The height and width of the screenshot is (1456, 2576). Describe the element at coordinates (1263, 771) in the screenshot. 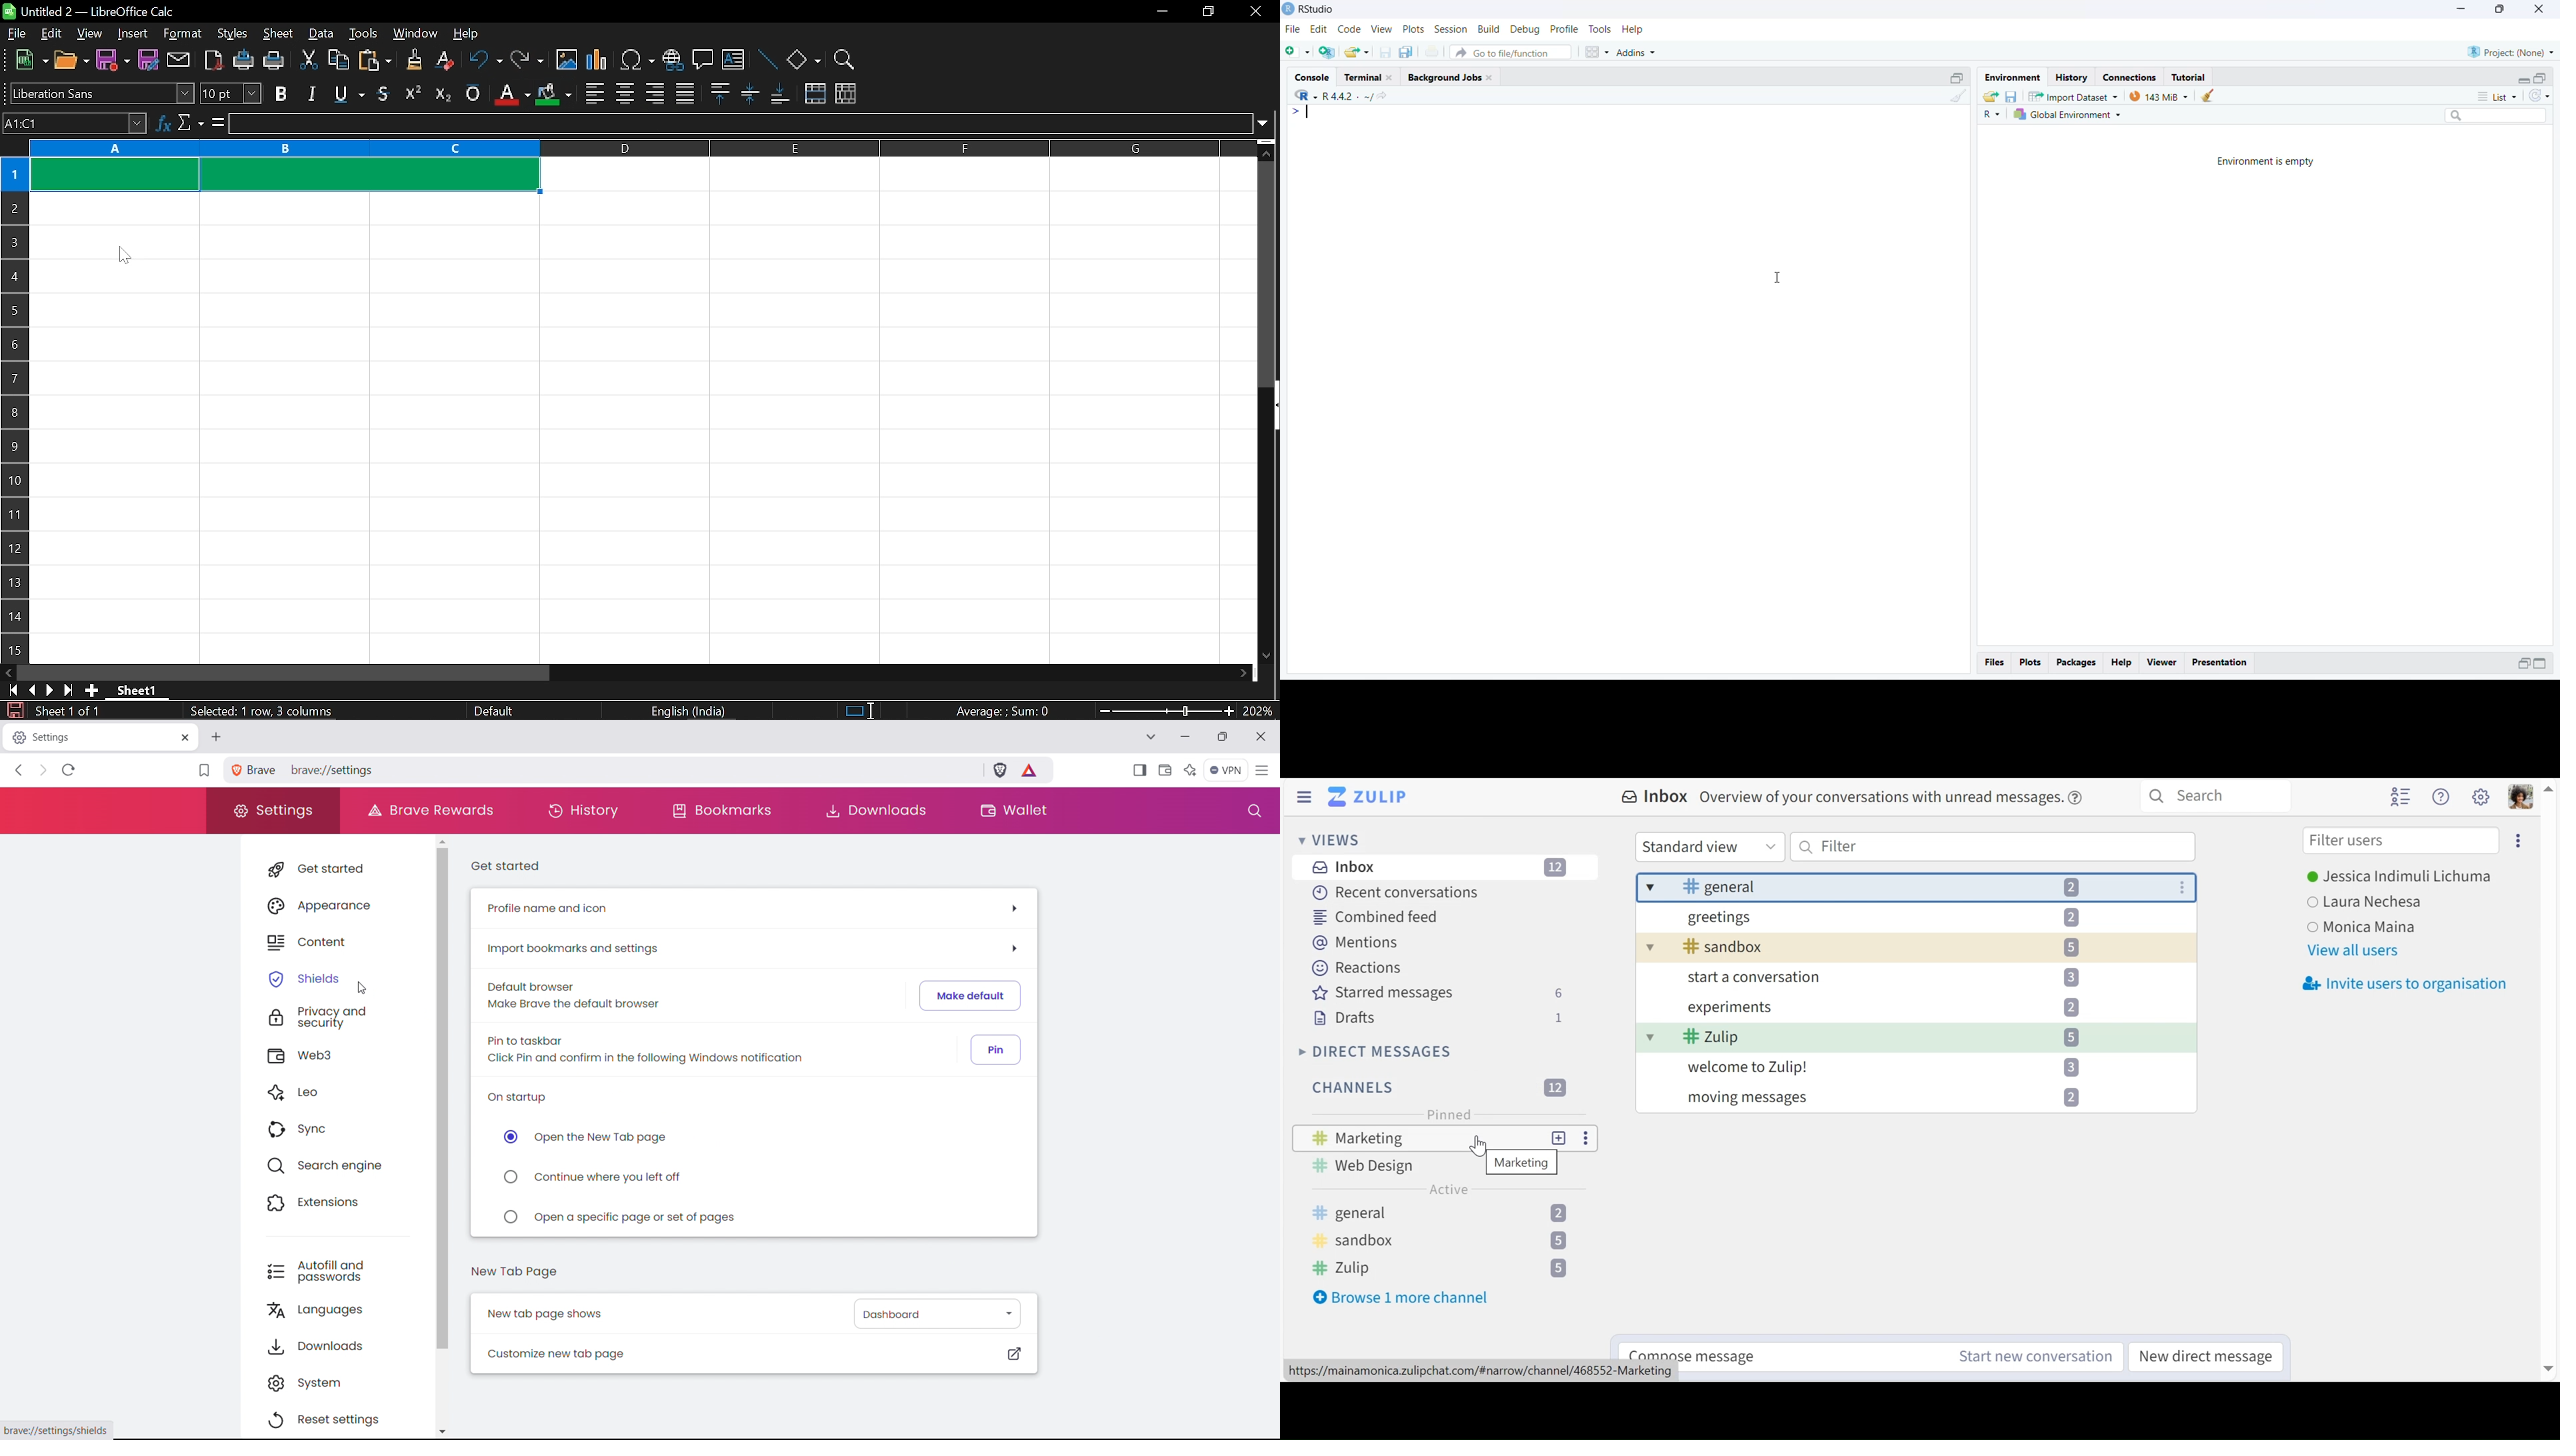

I see `customize and control` at that location.